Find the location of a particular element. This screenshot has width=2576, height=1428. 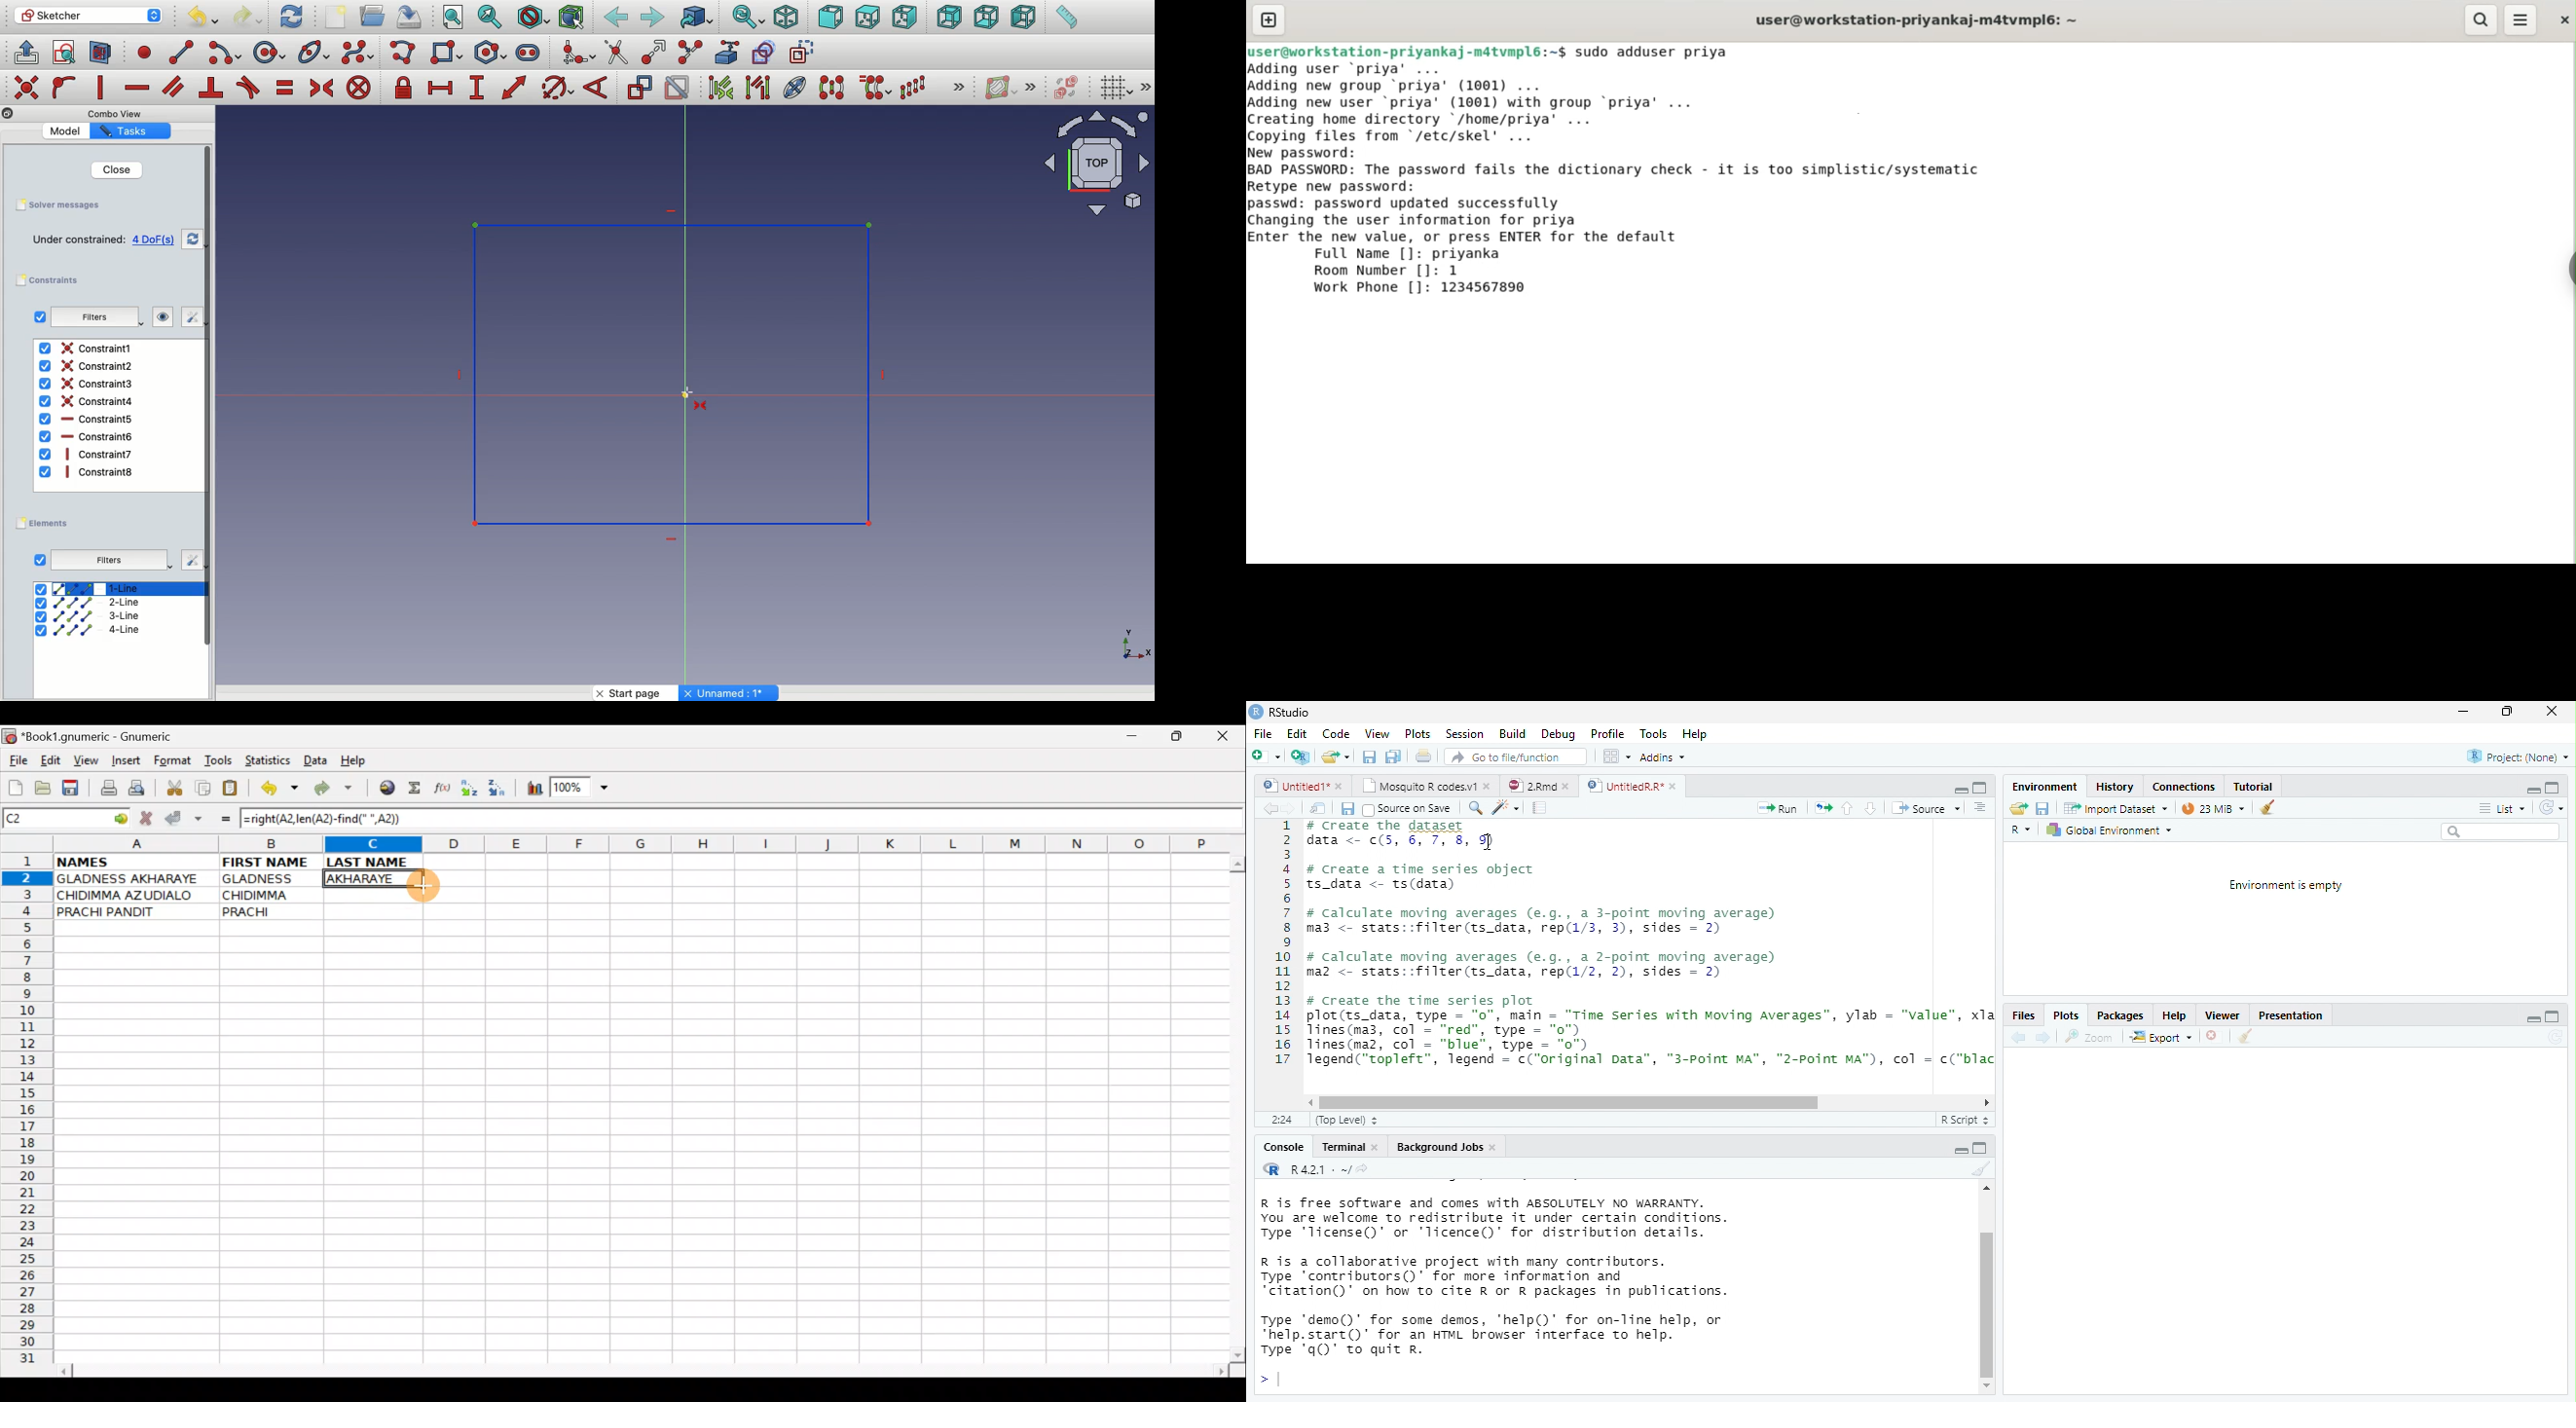

4-line is located at coordinates (88, 630).